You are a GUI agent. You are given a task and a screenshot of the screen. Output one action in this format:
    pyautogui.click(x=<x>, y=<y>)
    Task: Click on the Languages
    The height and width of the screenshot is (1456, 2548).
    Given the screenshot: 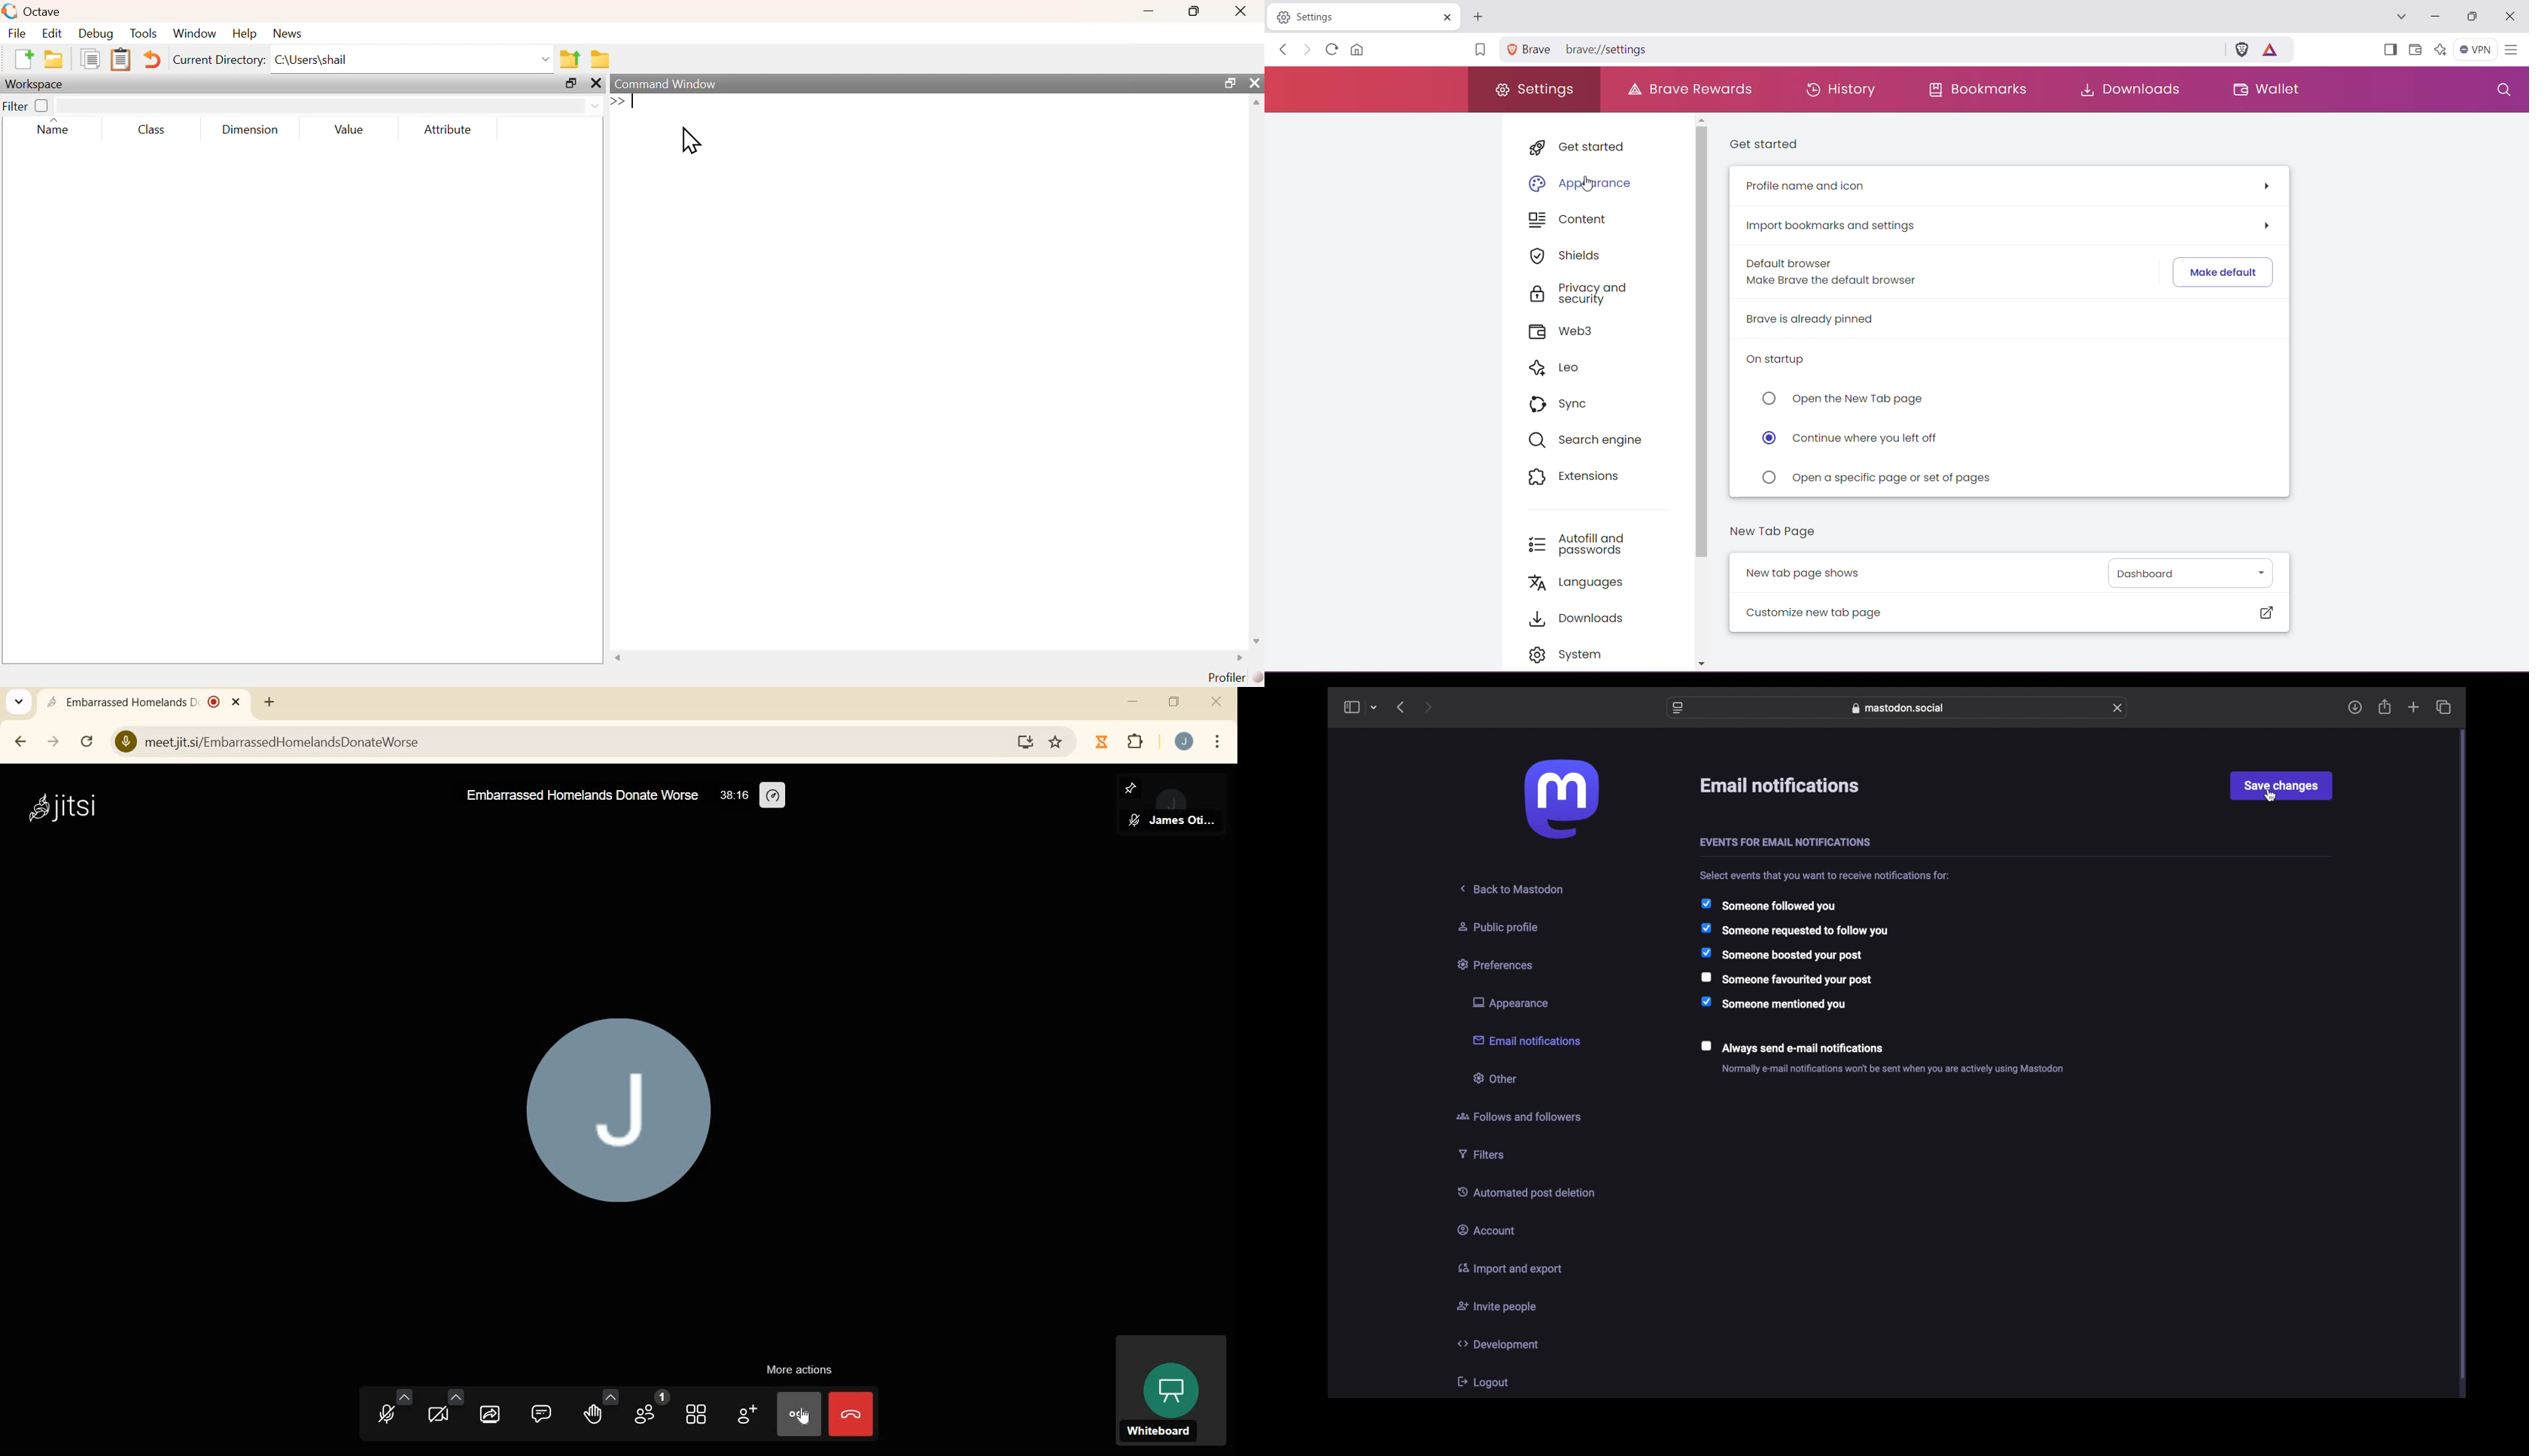 What is the action you would take?
    pyautogui.click(x=1577, y=583)
    